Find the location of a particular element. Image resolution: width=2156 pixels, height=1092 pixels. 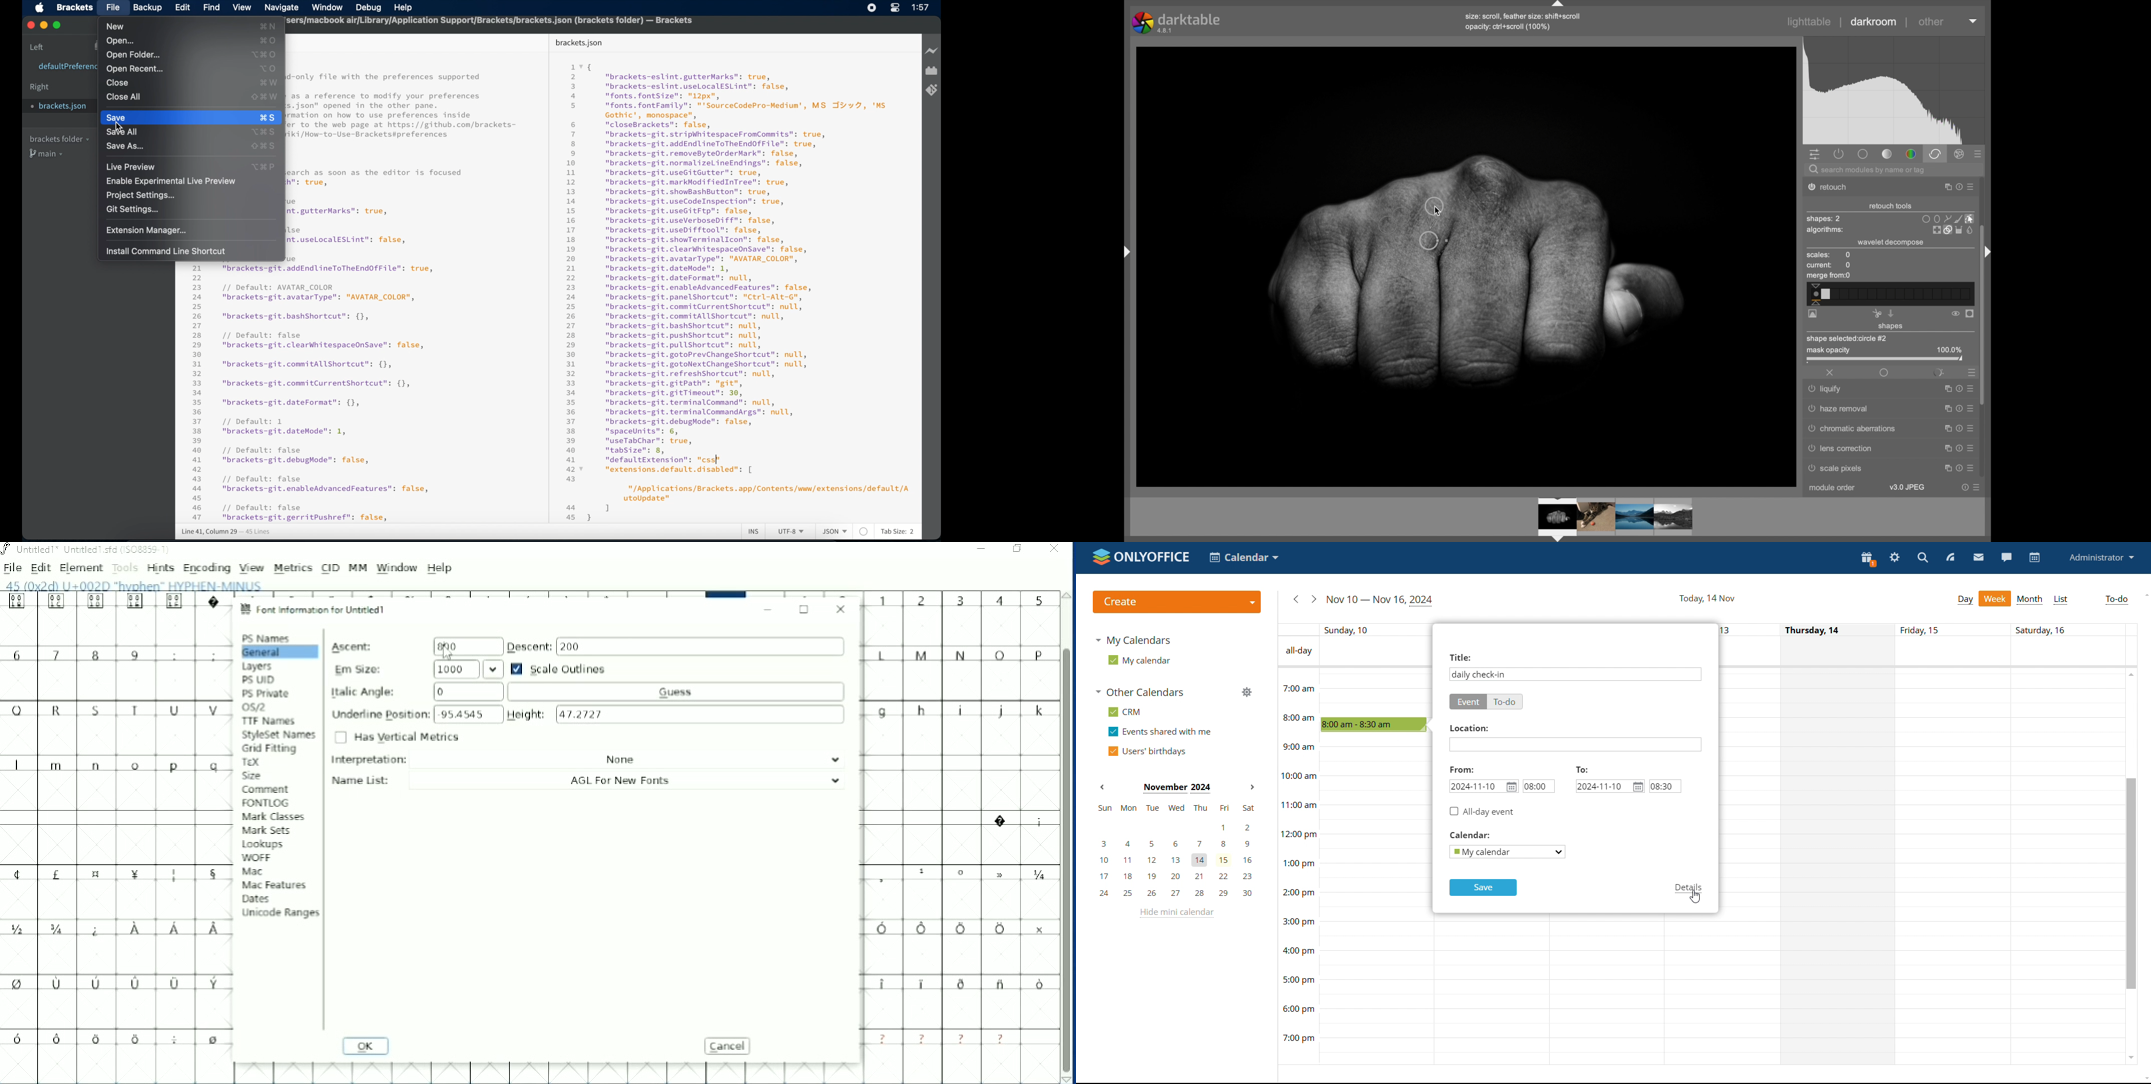

wavelet decompose is located at coordinates (1891, 242).